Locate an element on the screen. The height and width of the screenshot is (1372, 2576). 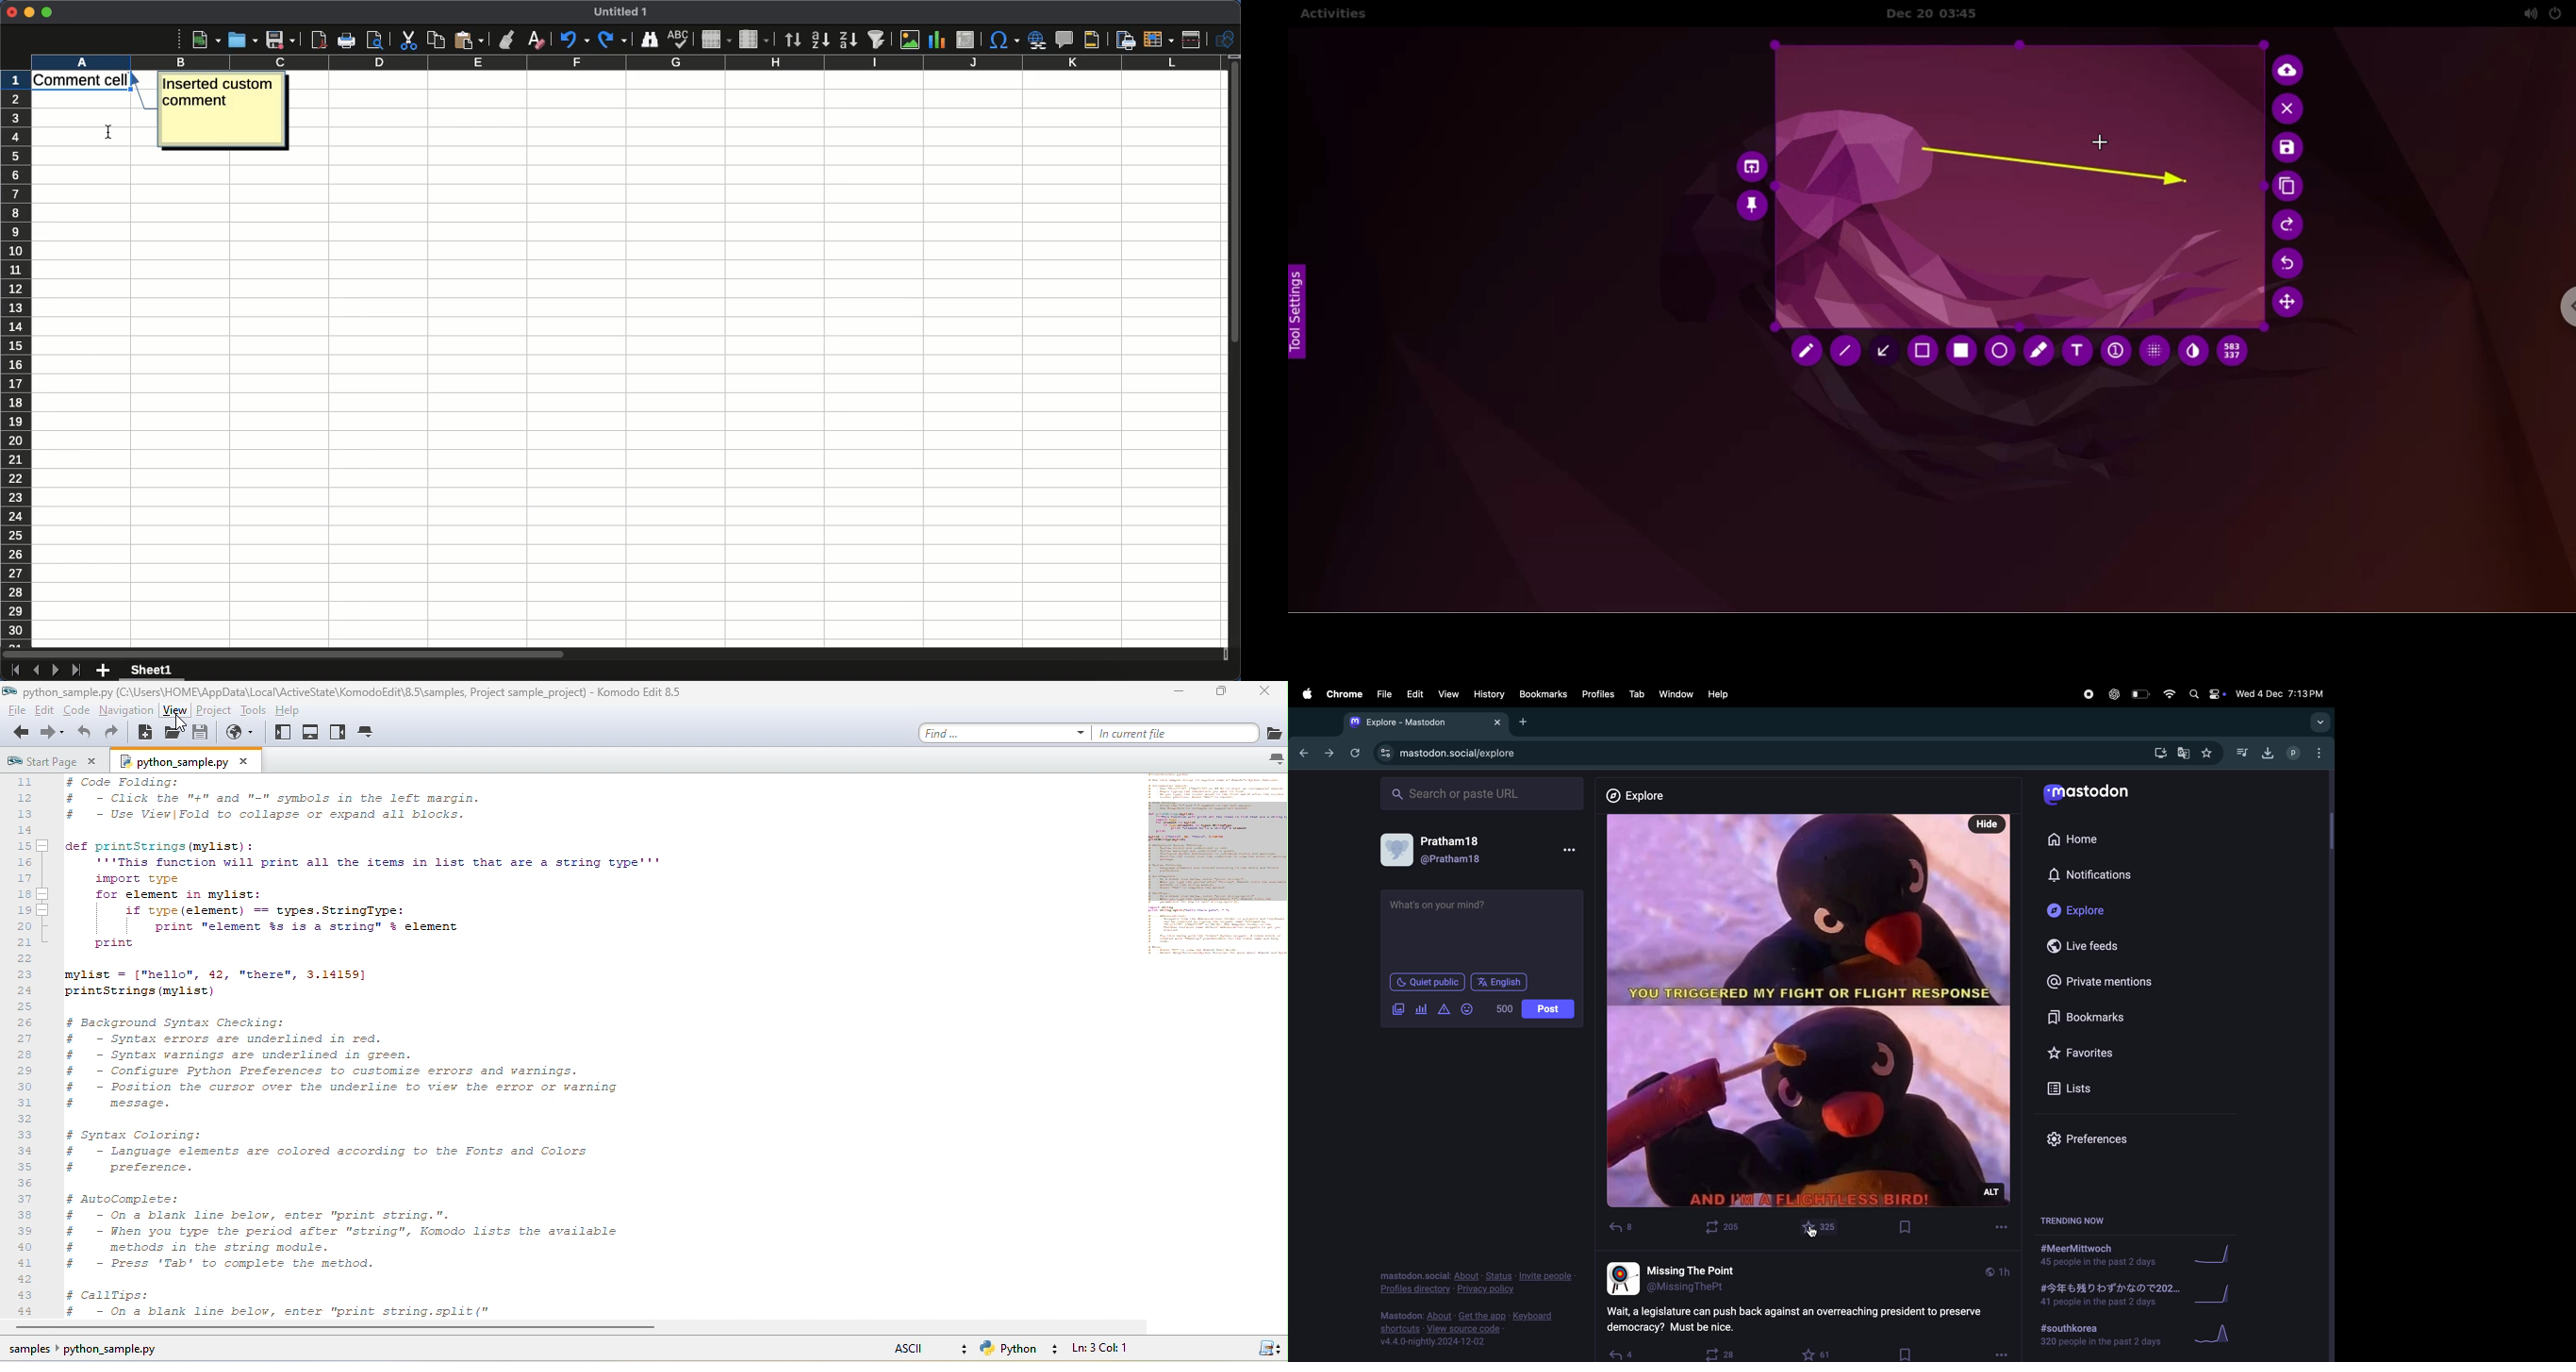
right pane is located at coordinates (340, 732).